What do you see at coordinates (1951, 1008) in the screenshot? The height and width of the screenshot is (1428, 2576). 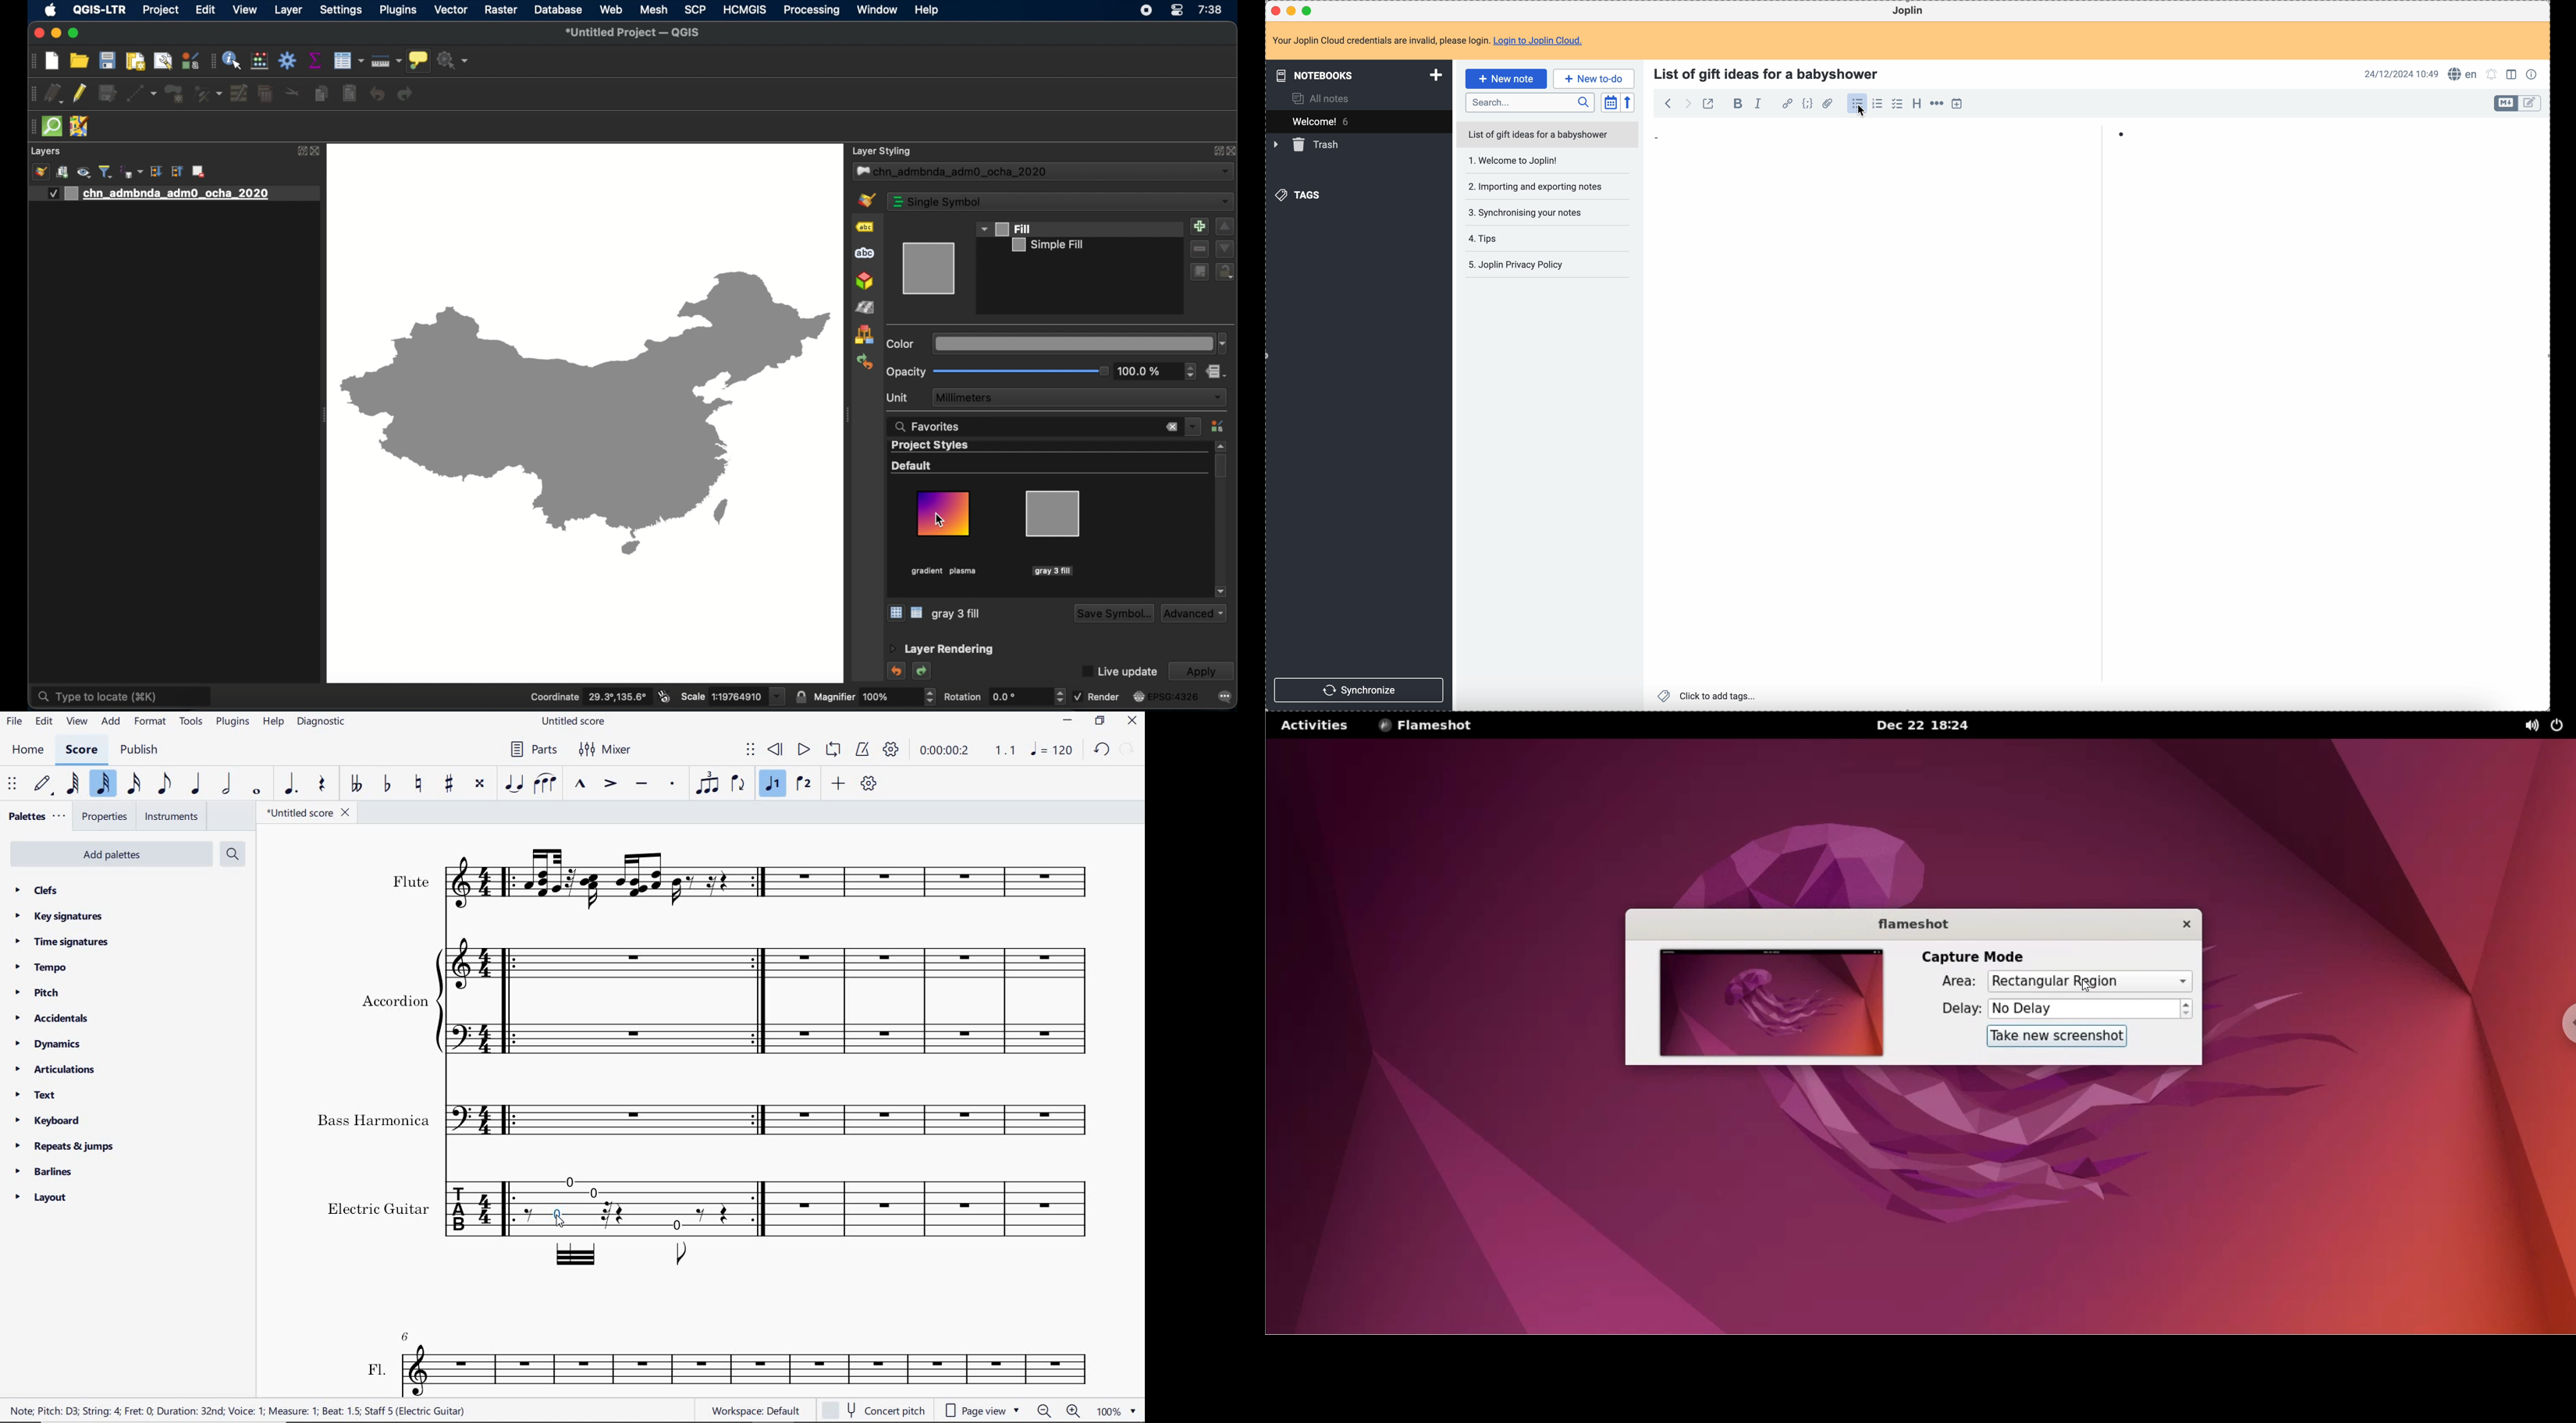 I see `delay:` at bounding box center [1951, 1008].